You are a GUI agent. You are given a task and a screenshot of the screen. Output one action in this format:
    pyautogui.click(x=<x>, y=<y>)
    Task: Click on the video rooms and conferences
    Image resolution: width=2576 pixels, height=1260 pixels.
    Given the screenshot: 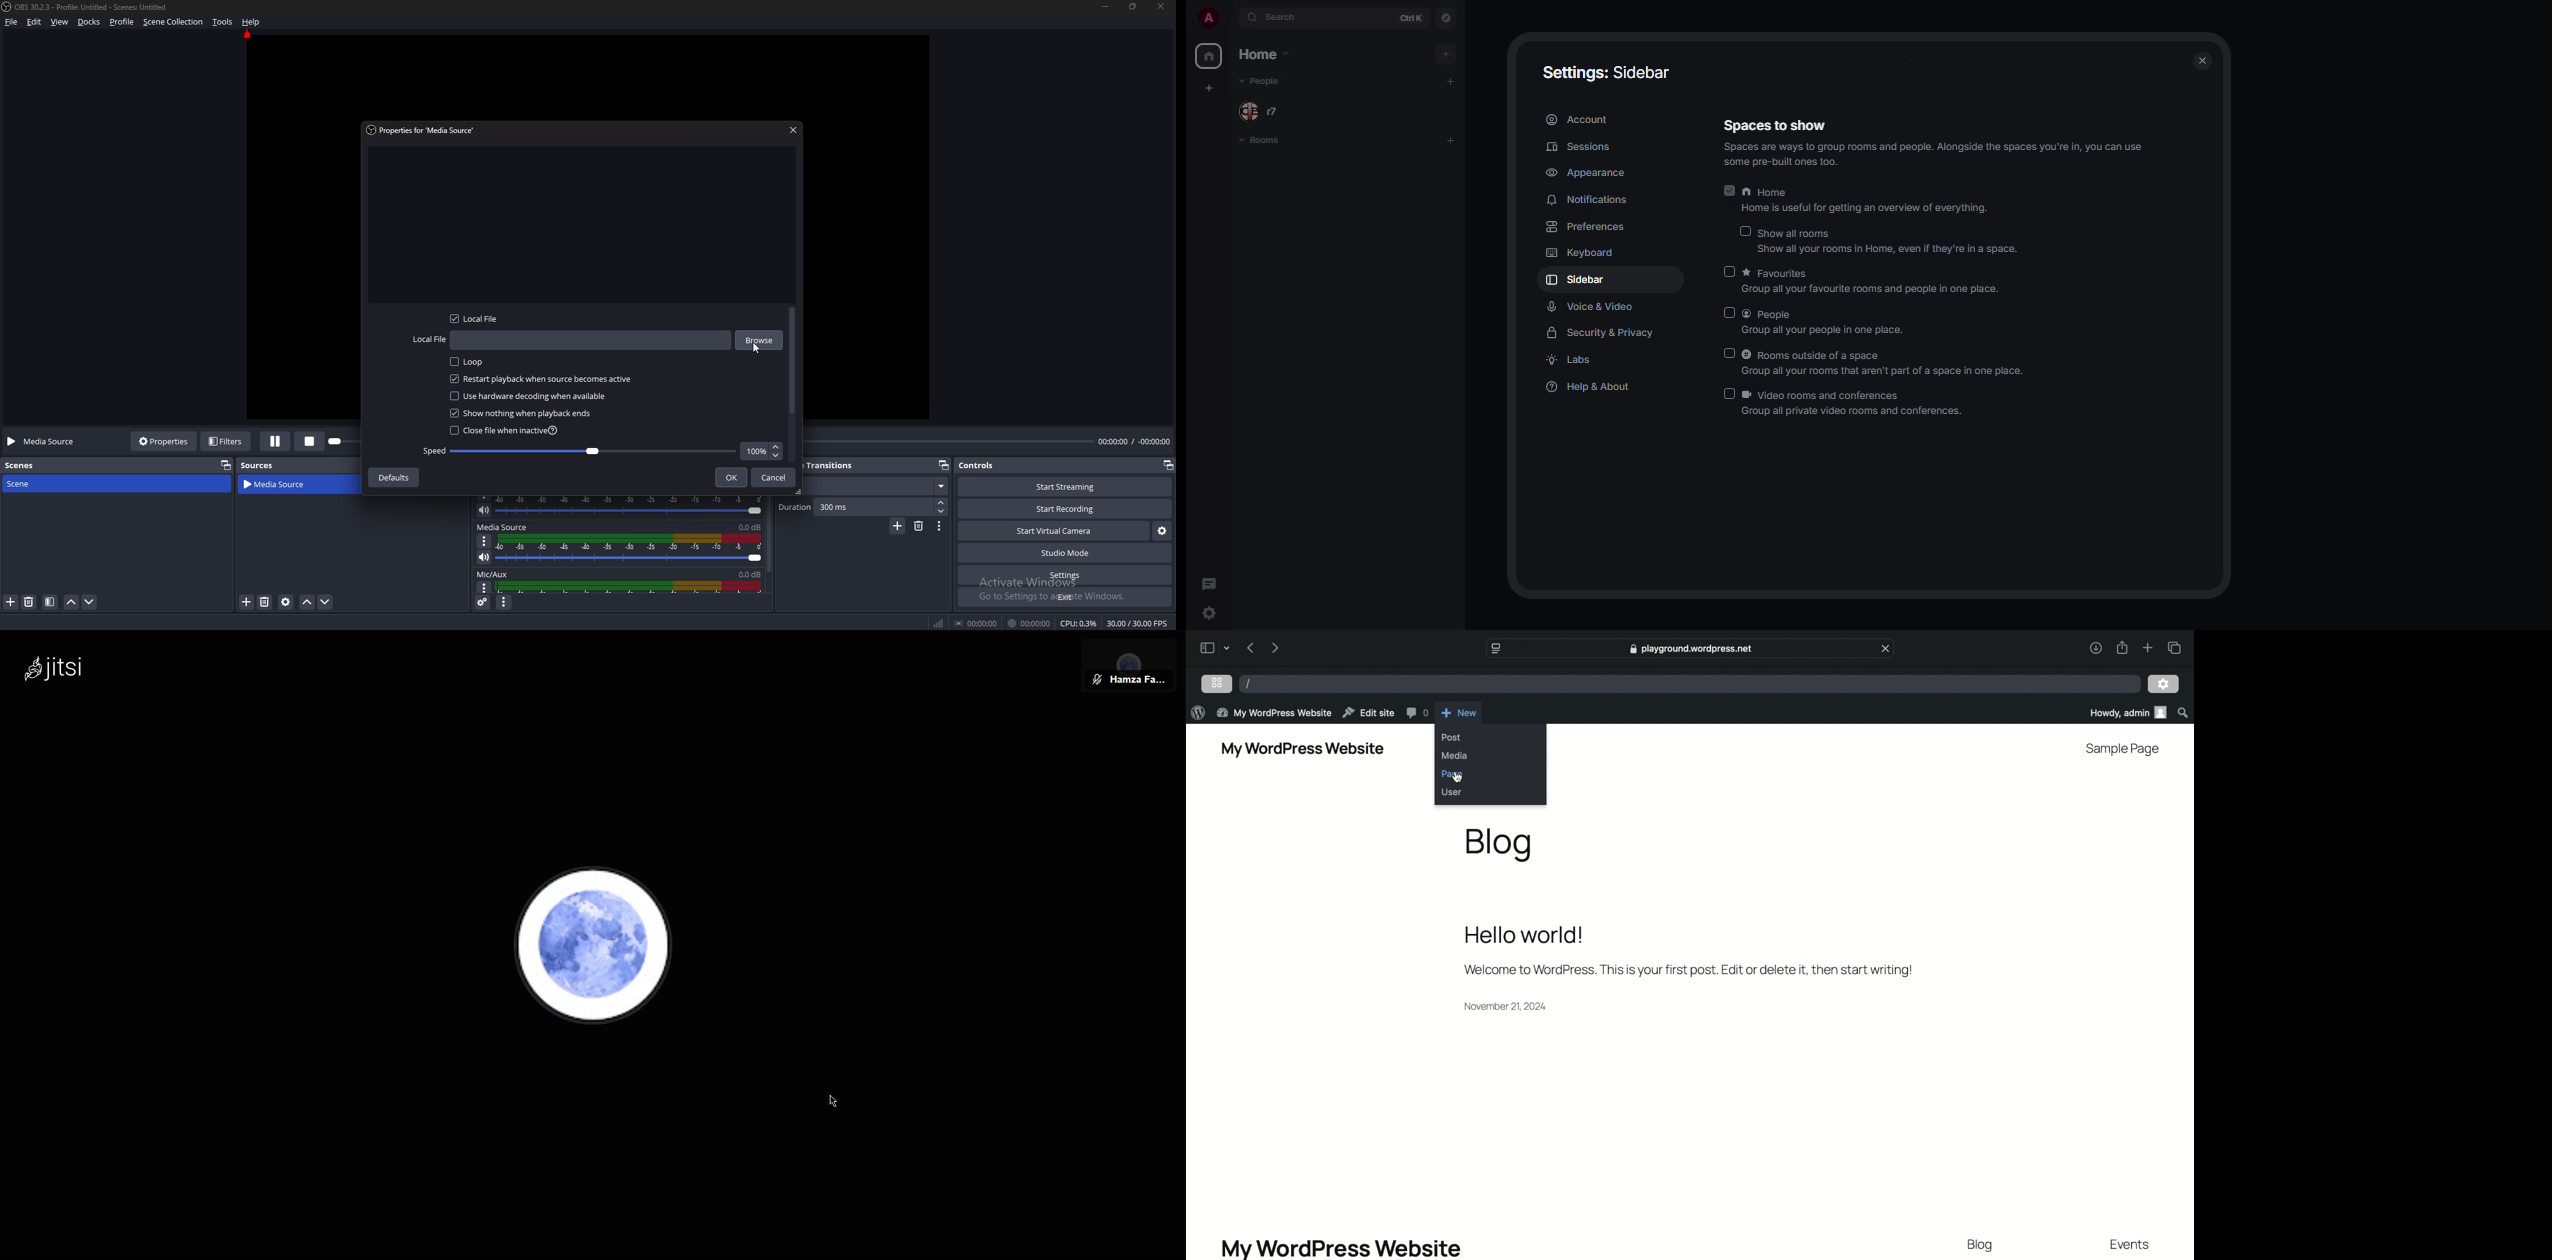 What is the action you would take?
    pyautogui.click(x=1855, y=403)
    